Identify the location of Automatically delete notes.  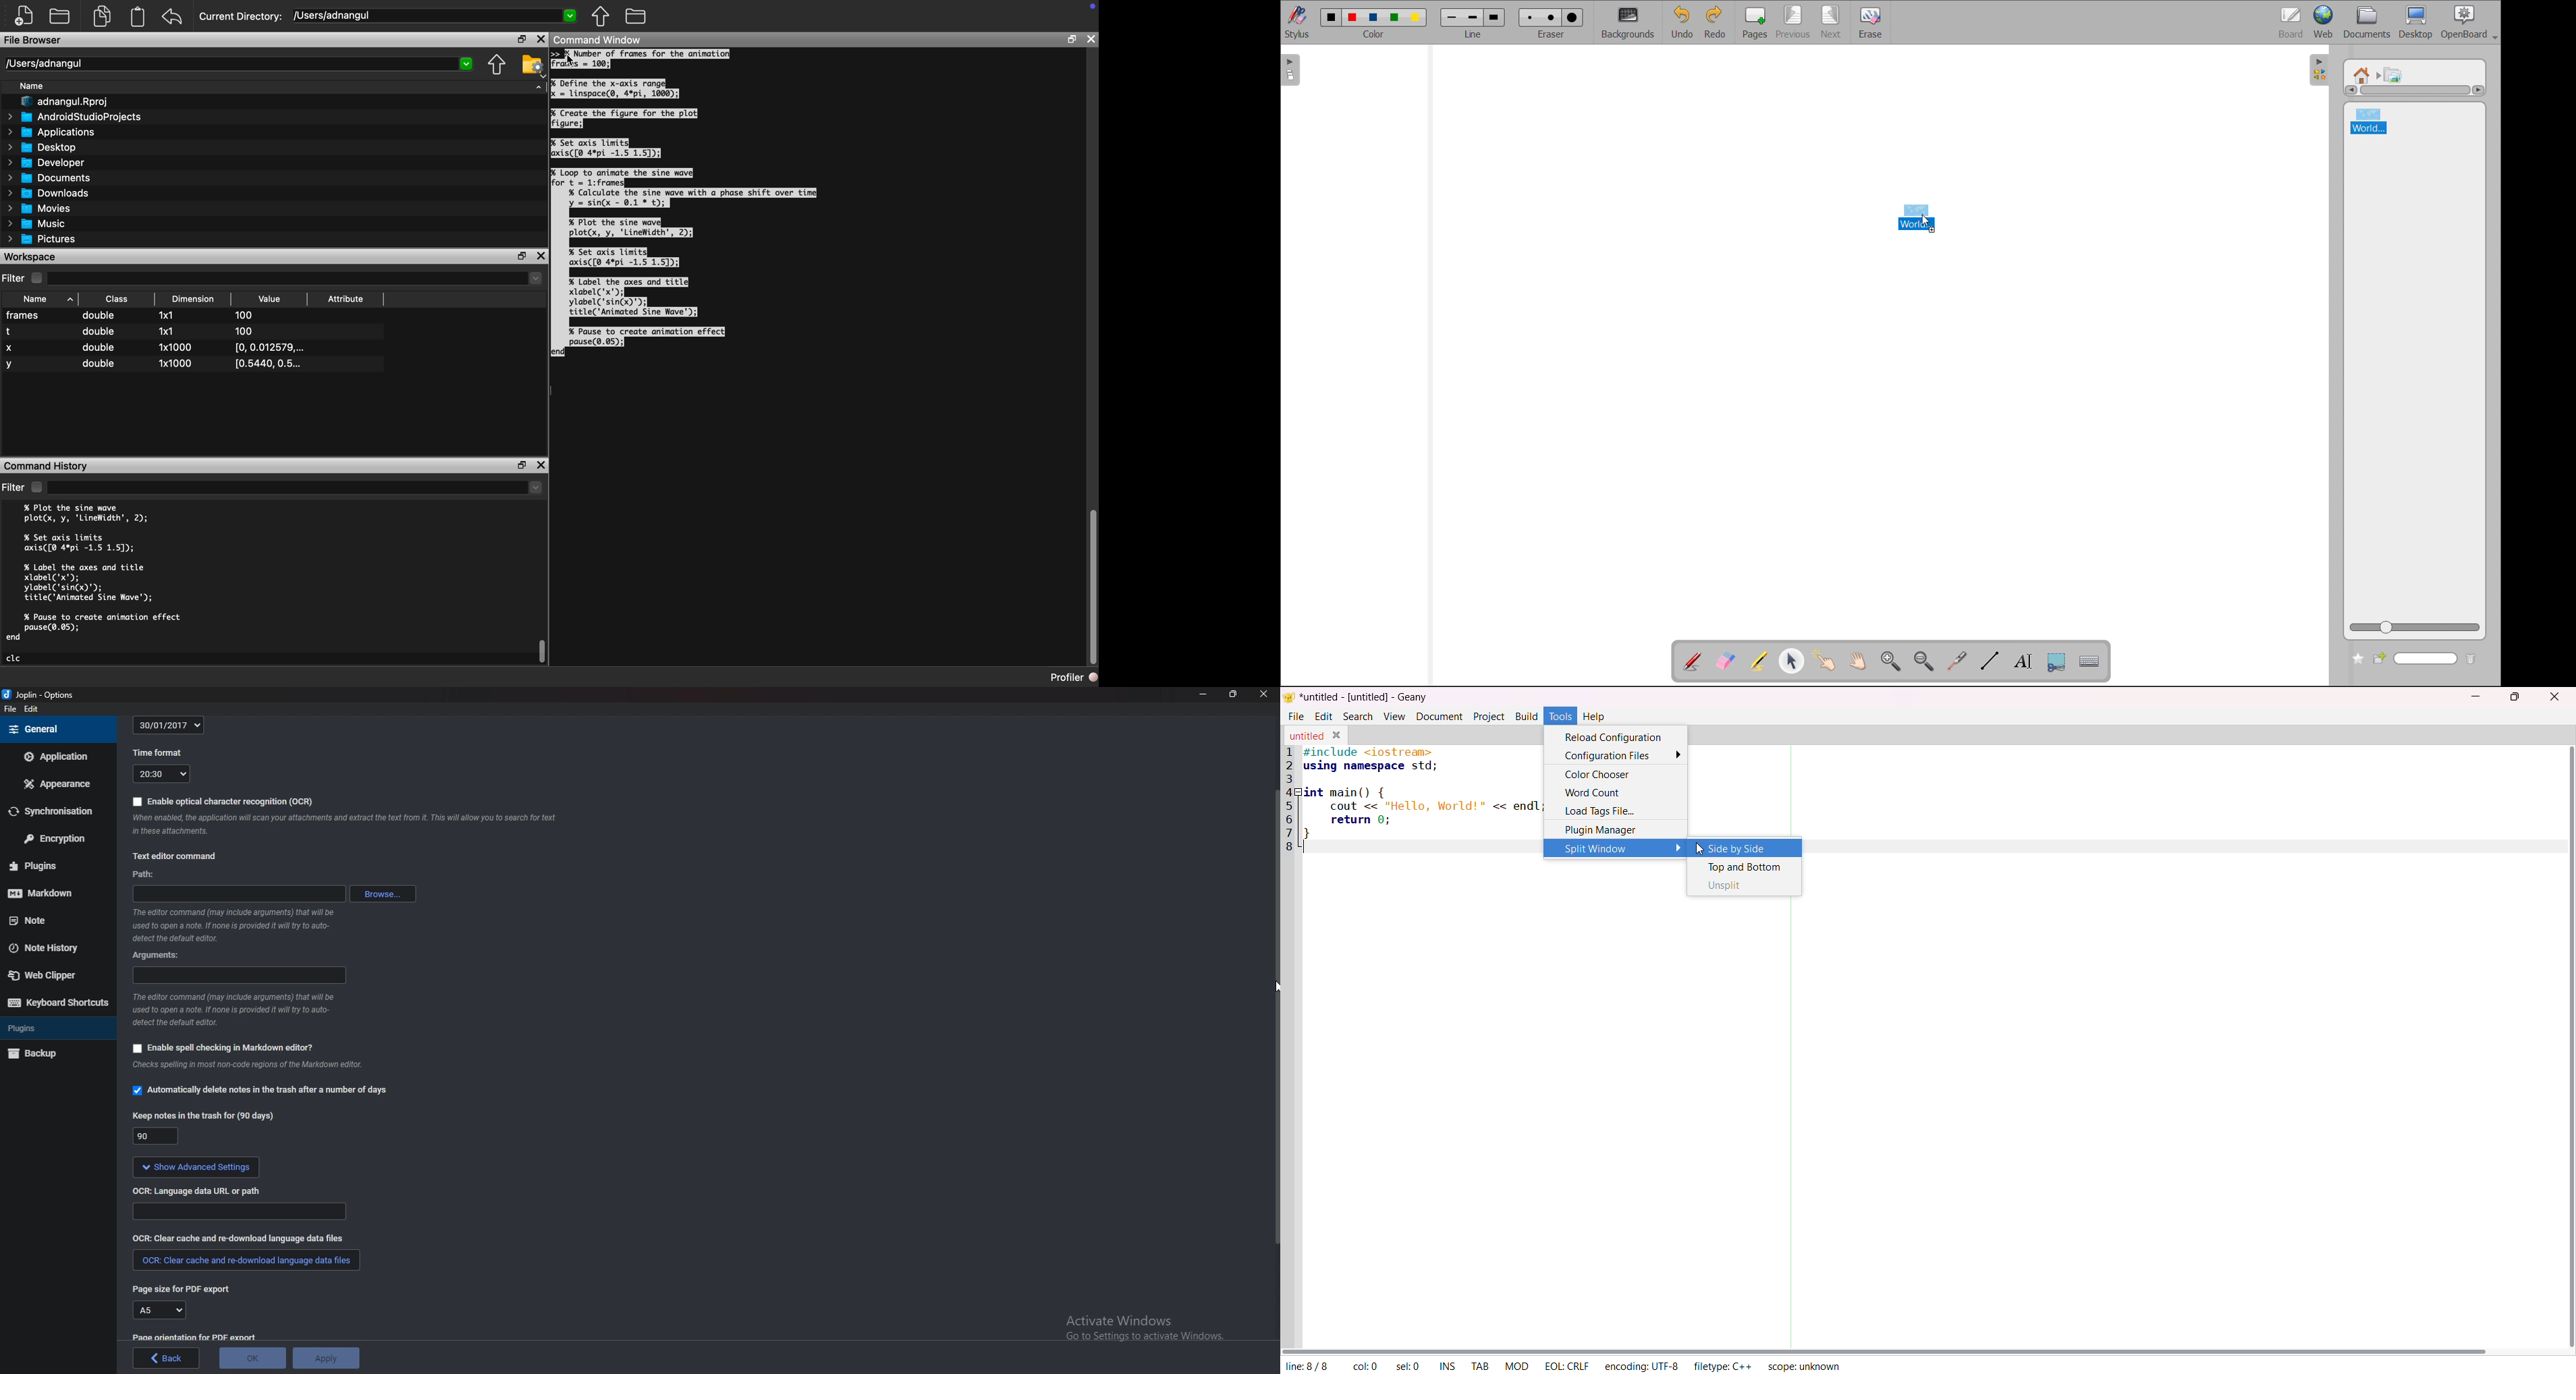
(265, 1092).